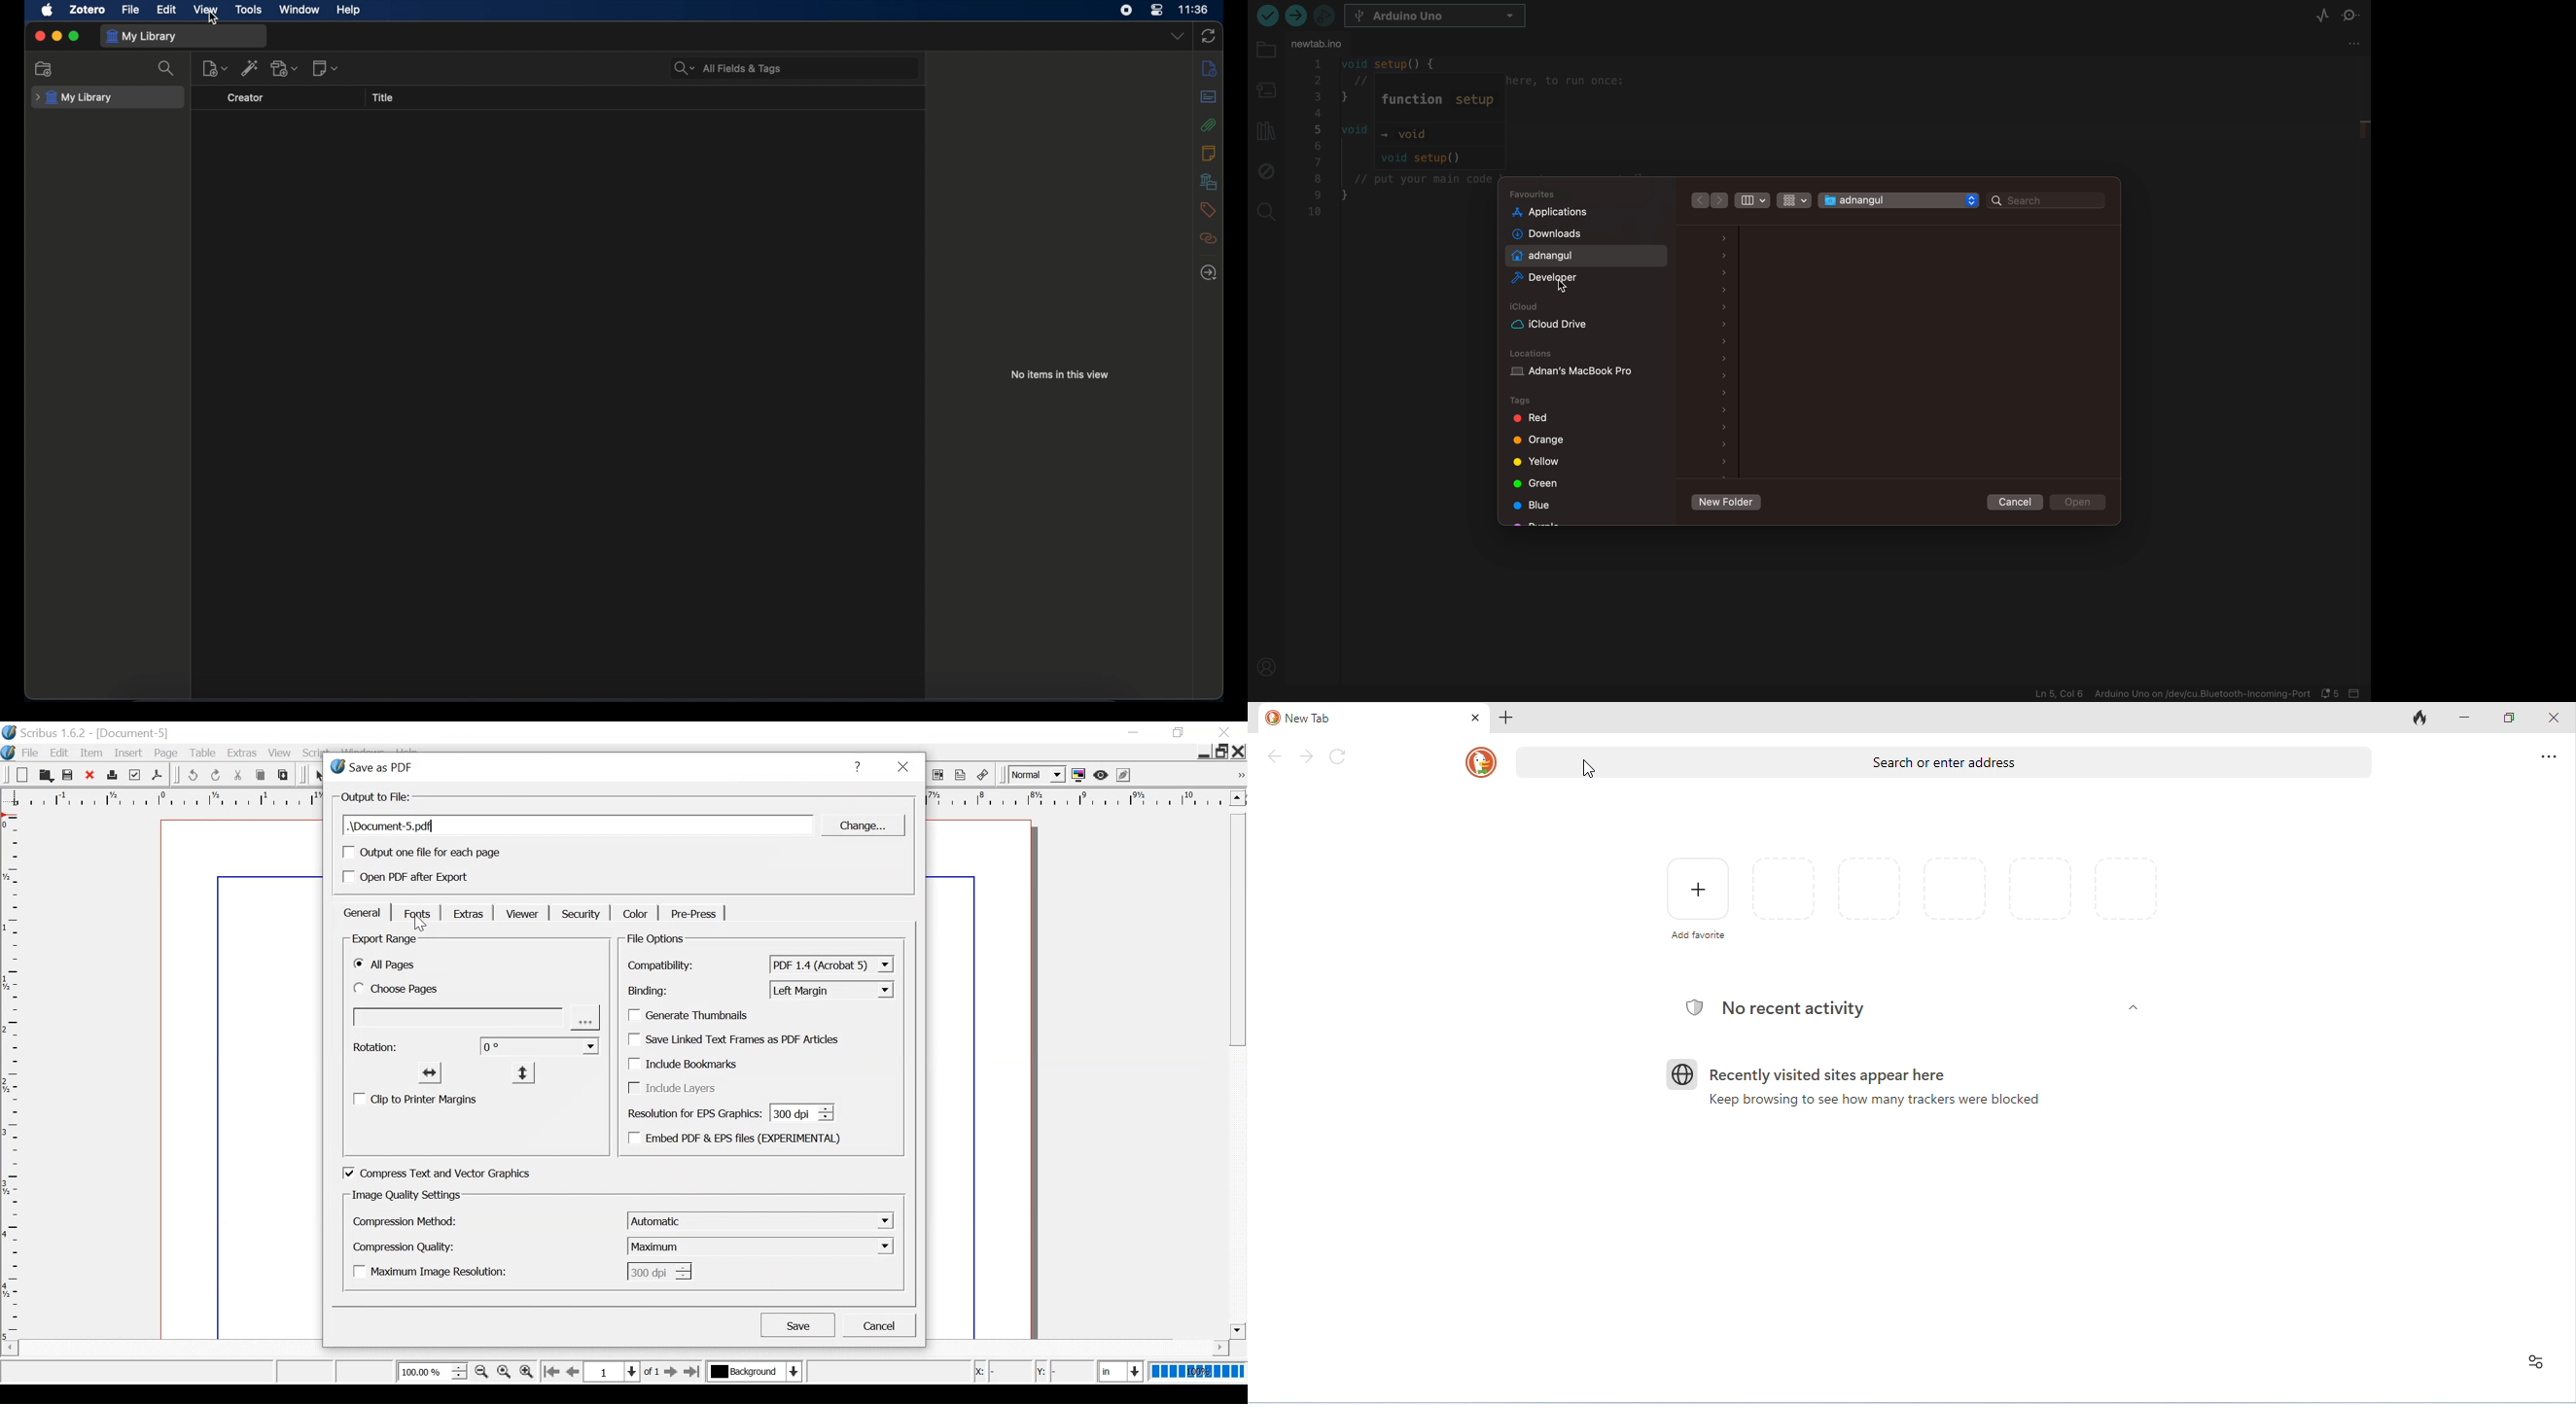  What do you see at coordinates (739, 1039) in the screenshot?
I see `(un)check Save linked text frames as PDF Articles` at bounding box center [739, 1039].